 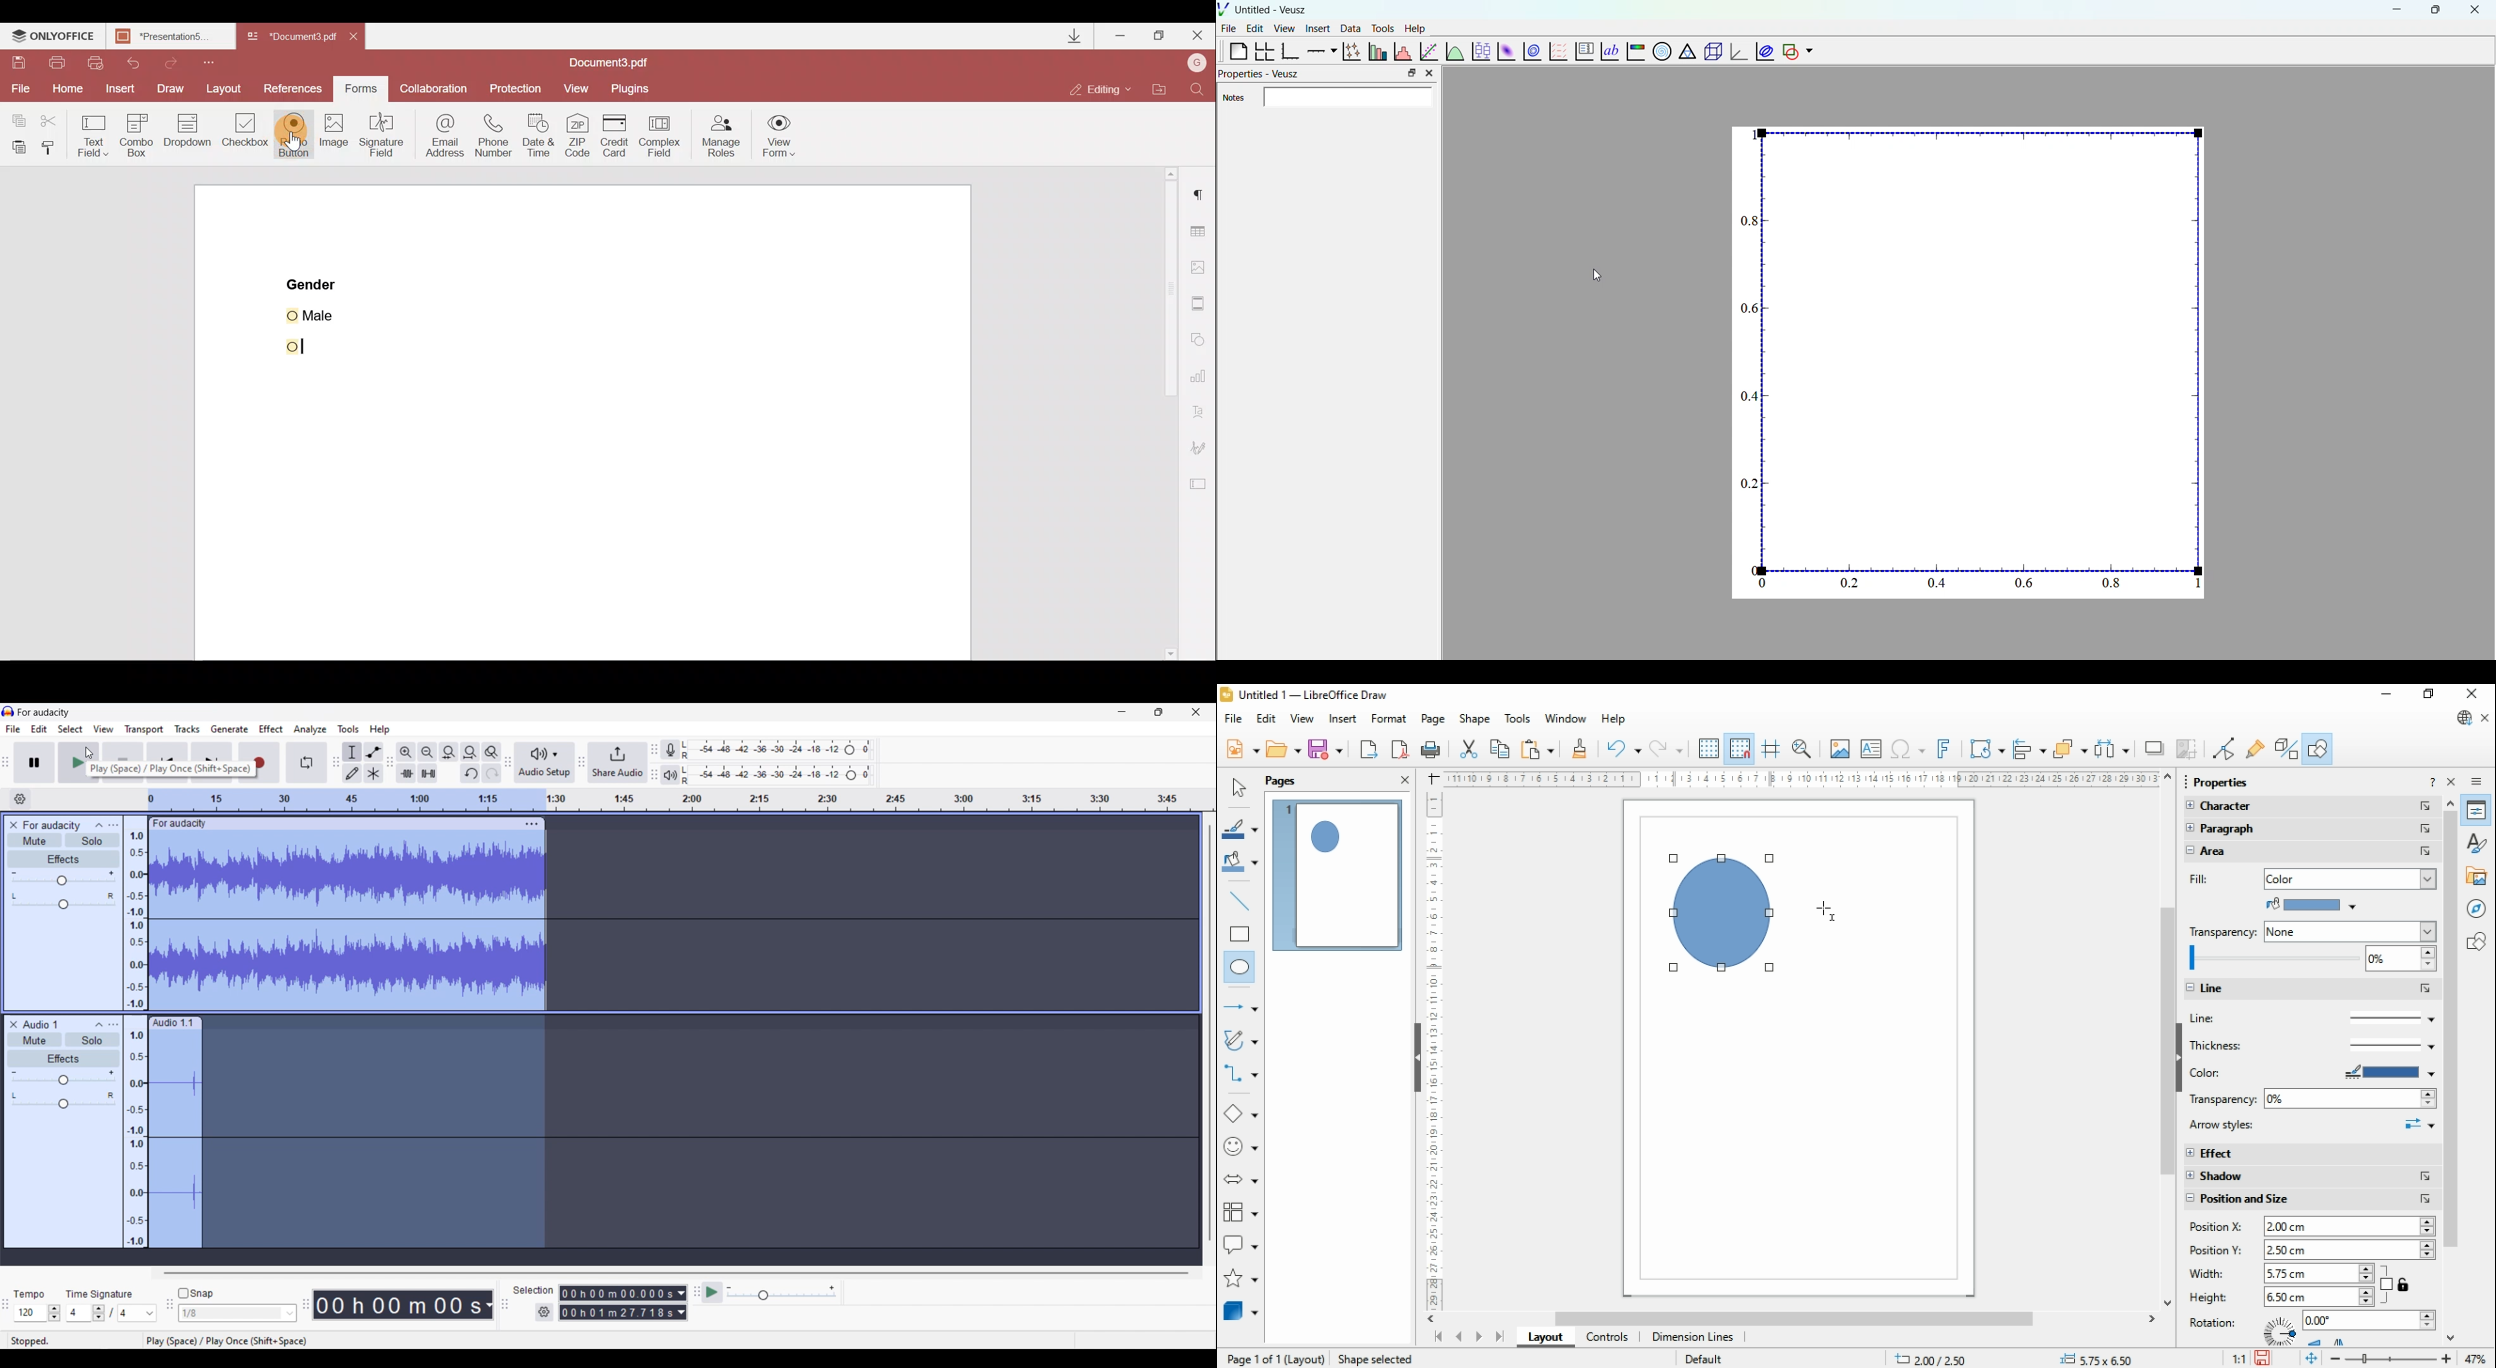 I want to click on rotation, so click(x=2217, y=1322).